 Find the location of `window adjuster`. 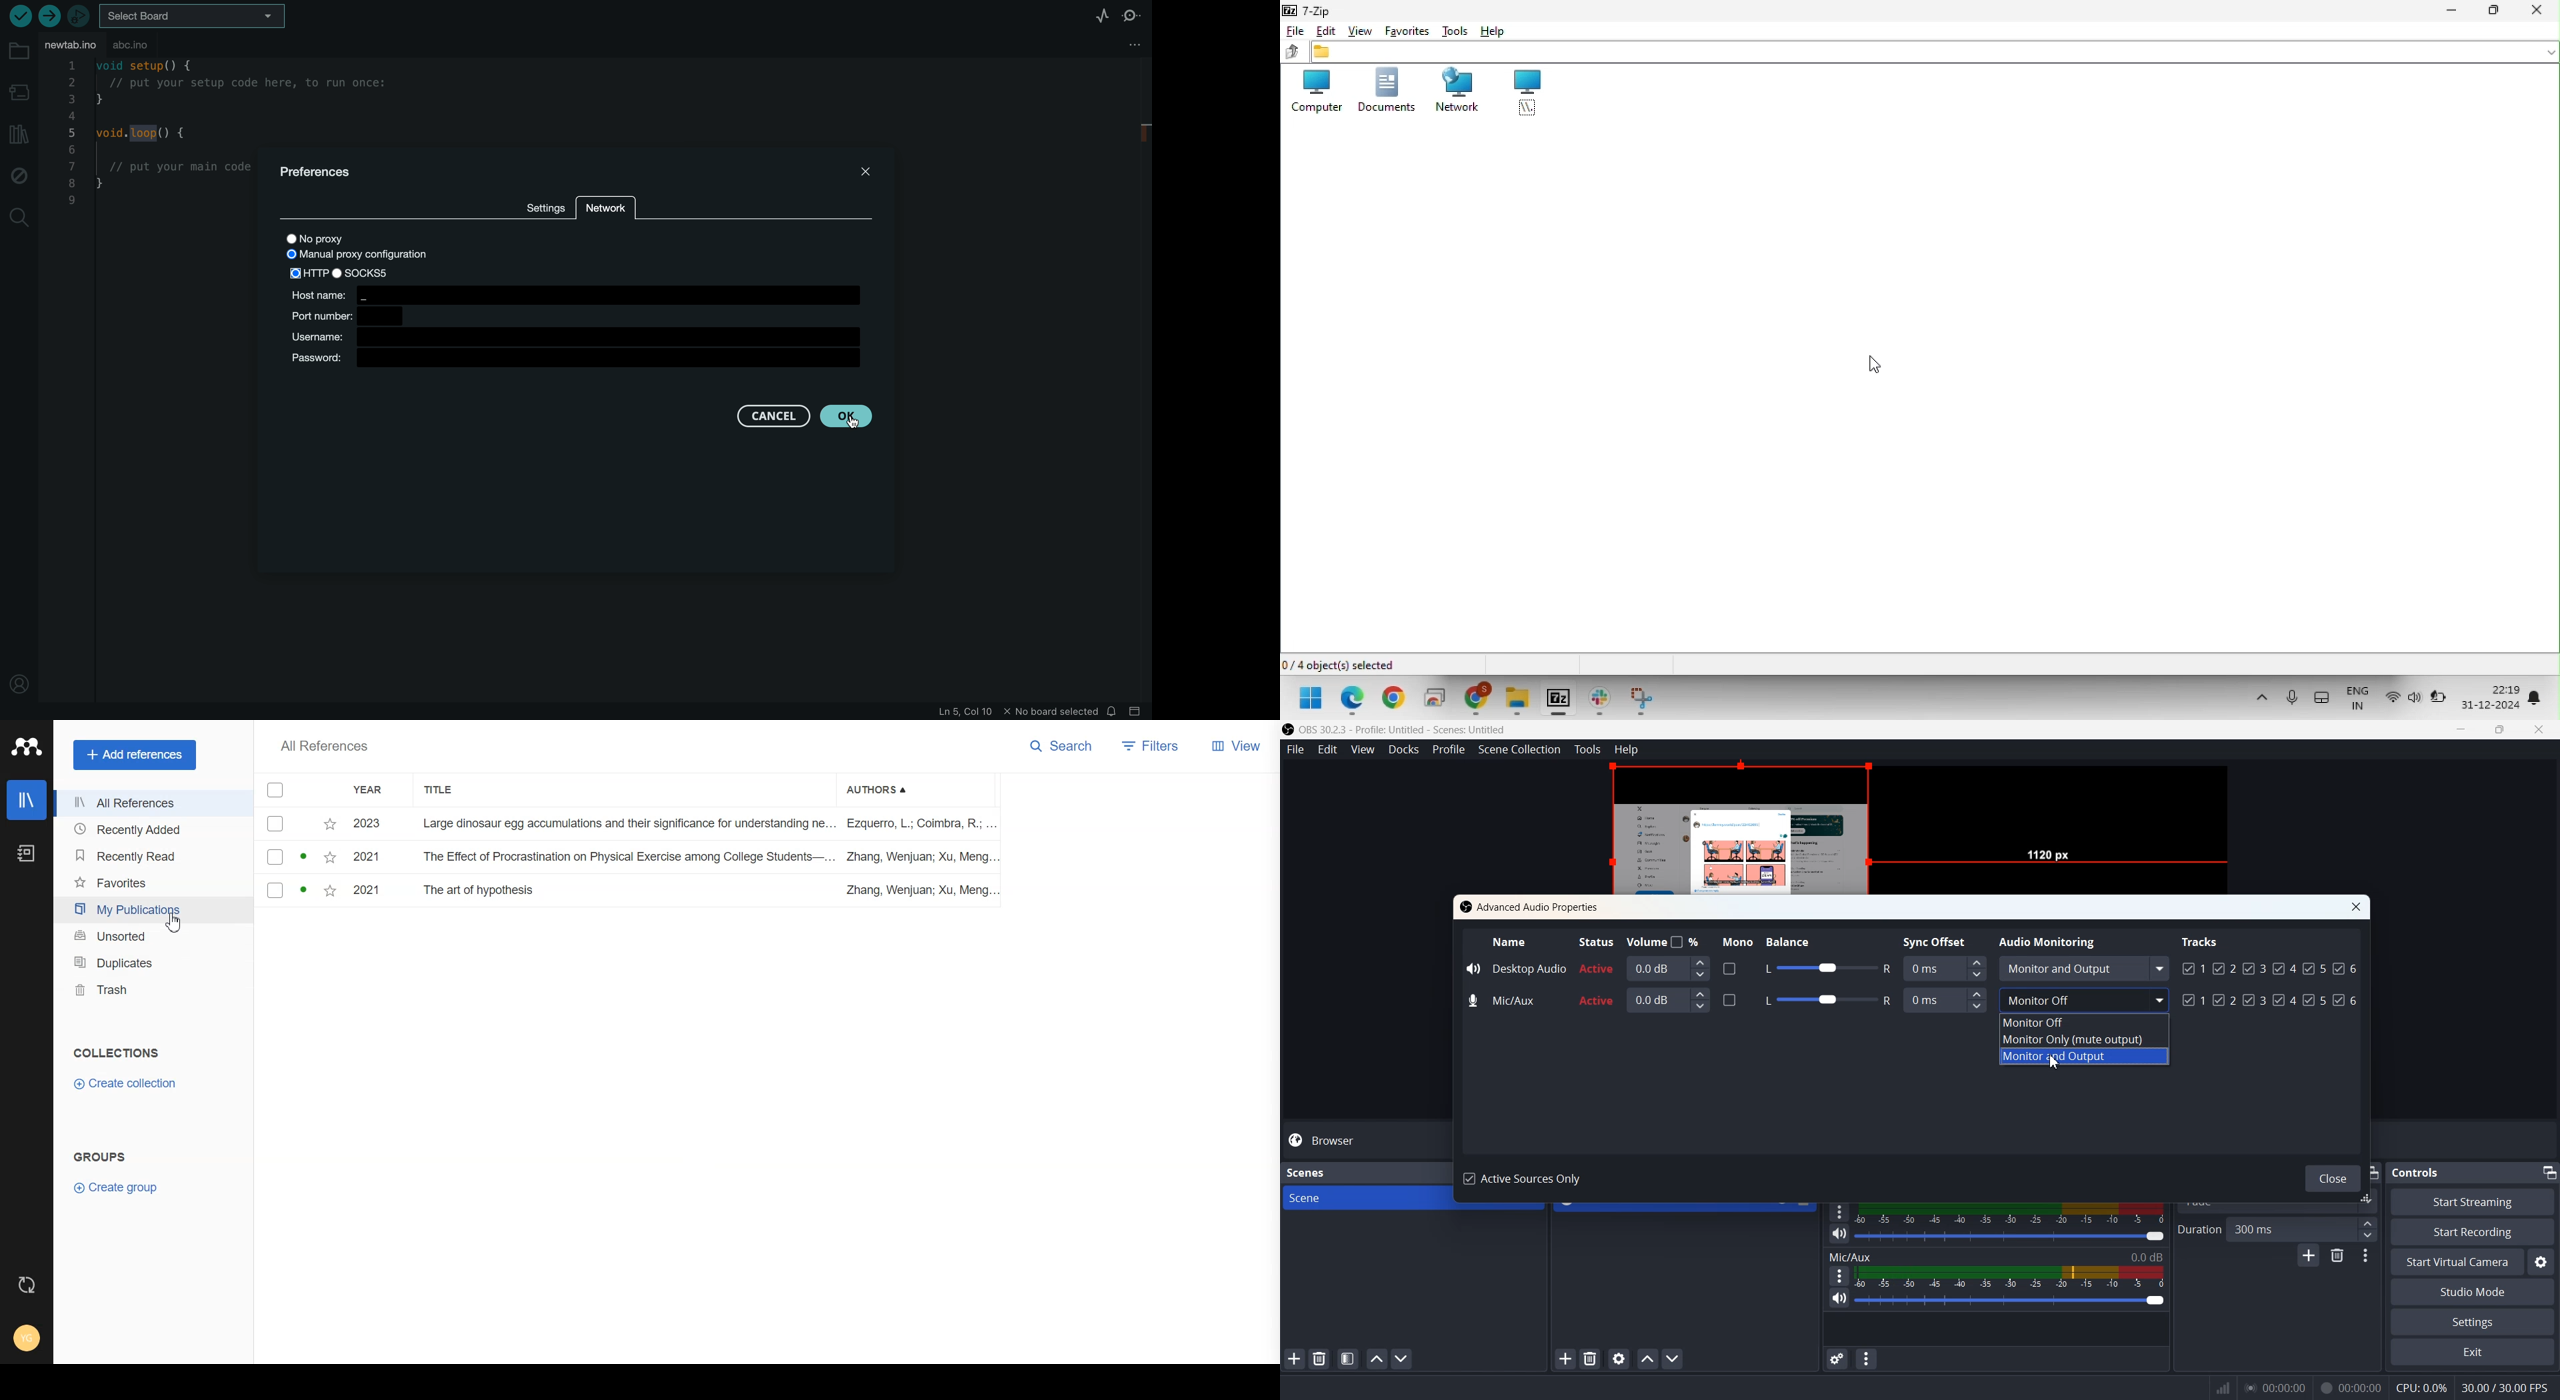

window adjuster is located at coordinates (2368, 1200).